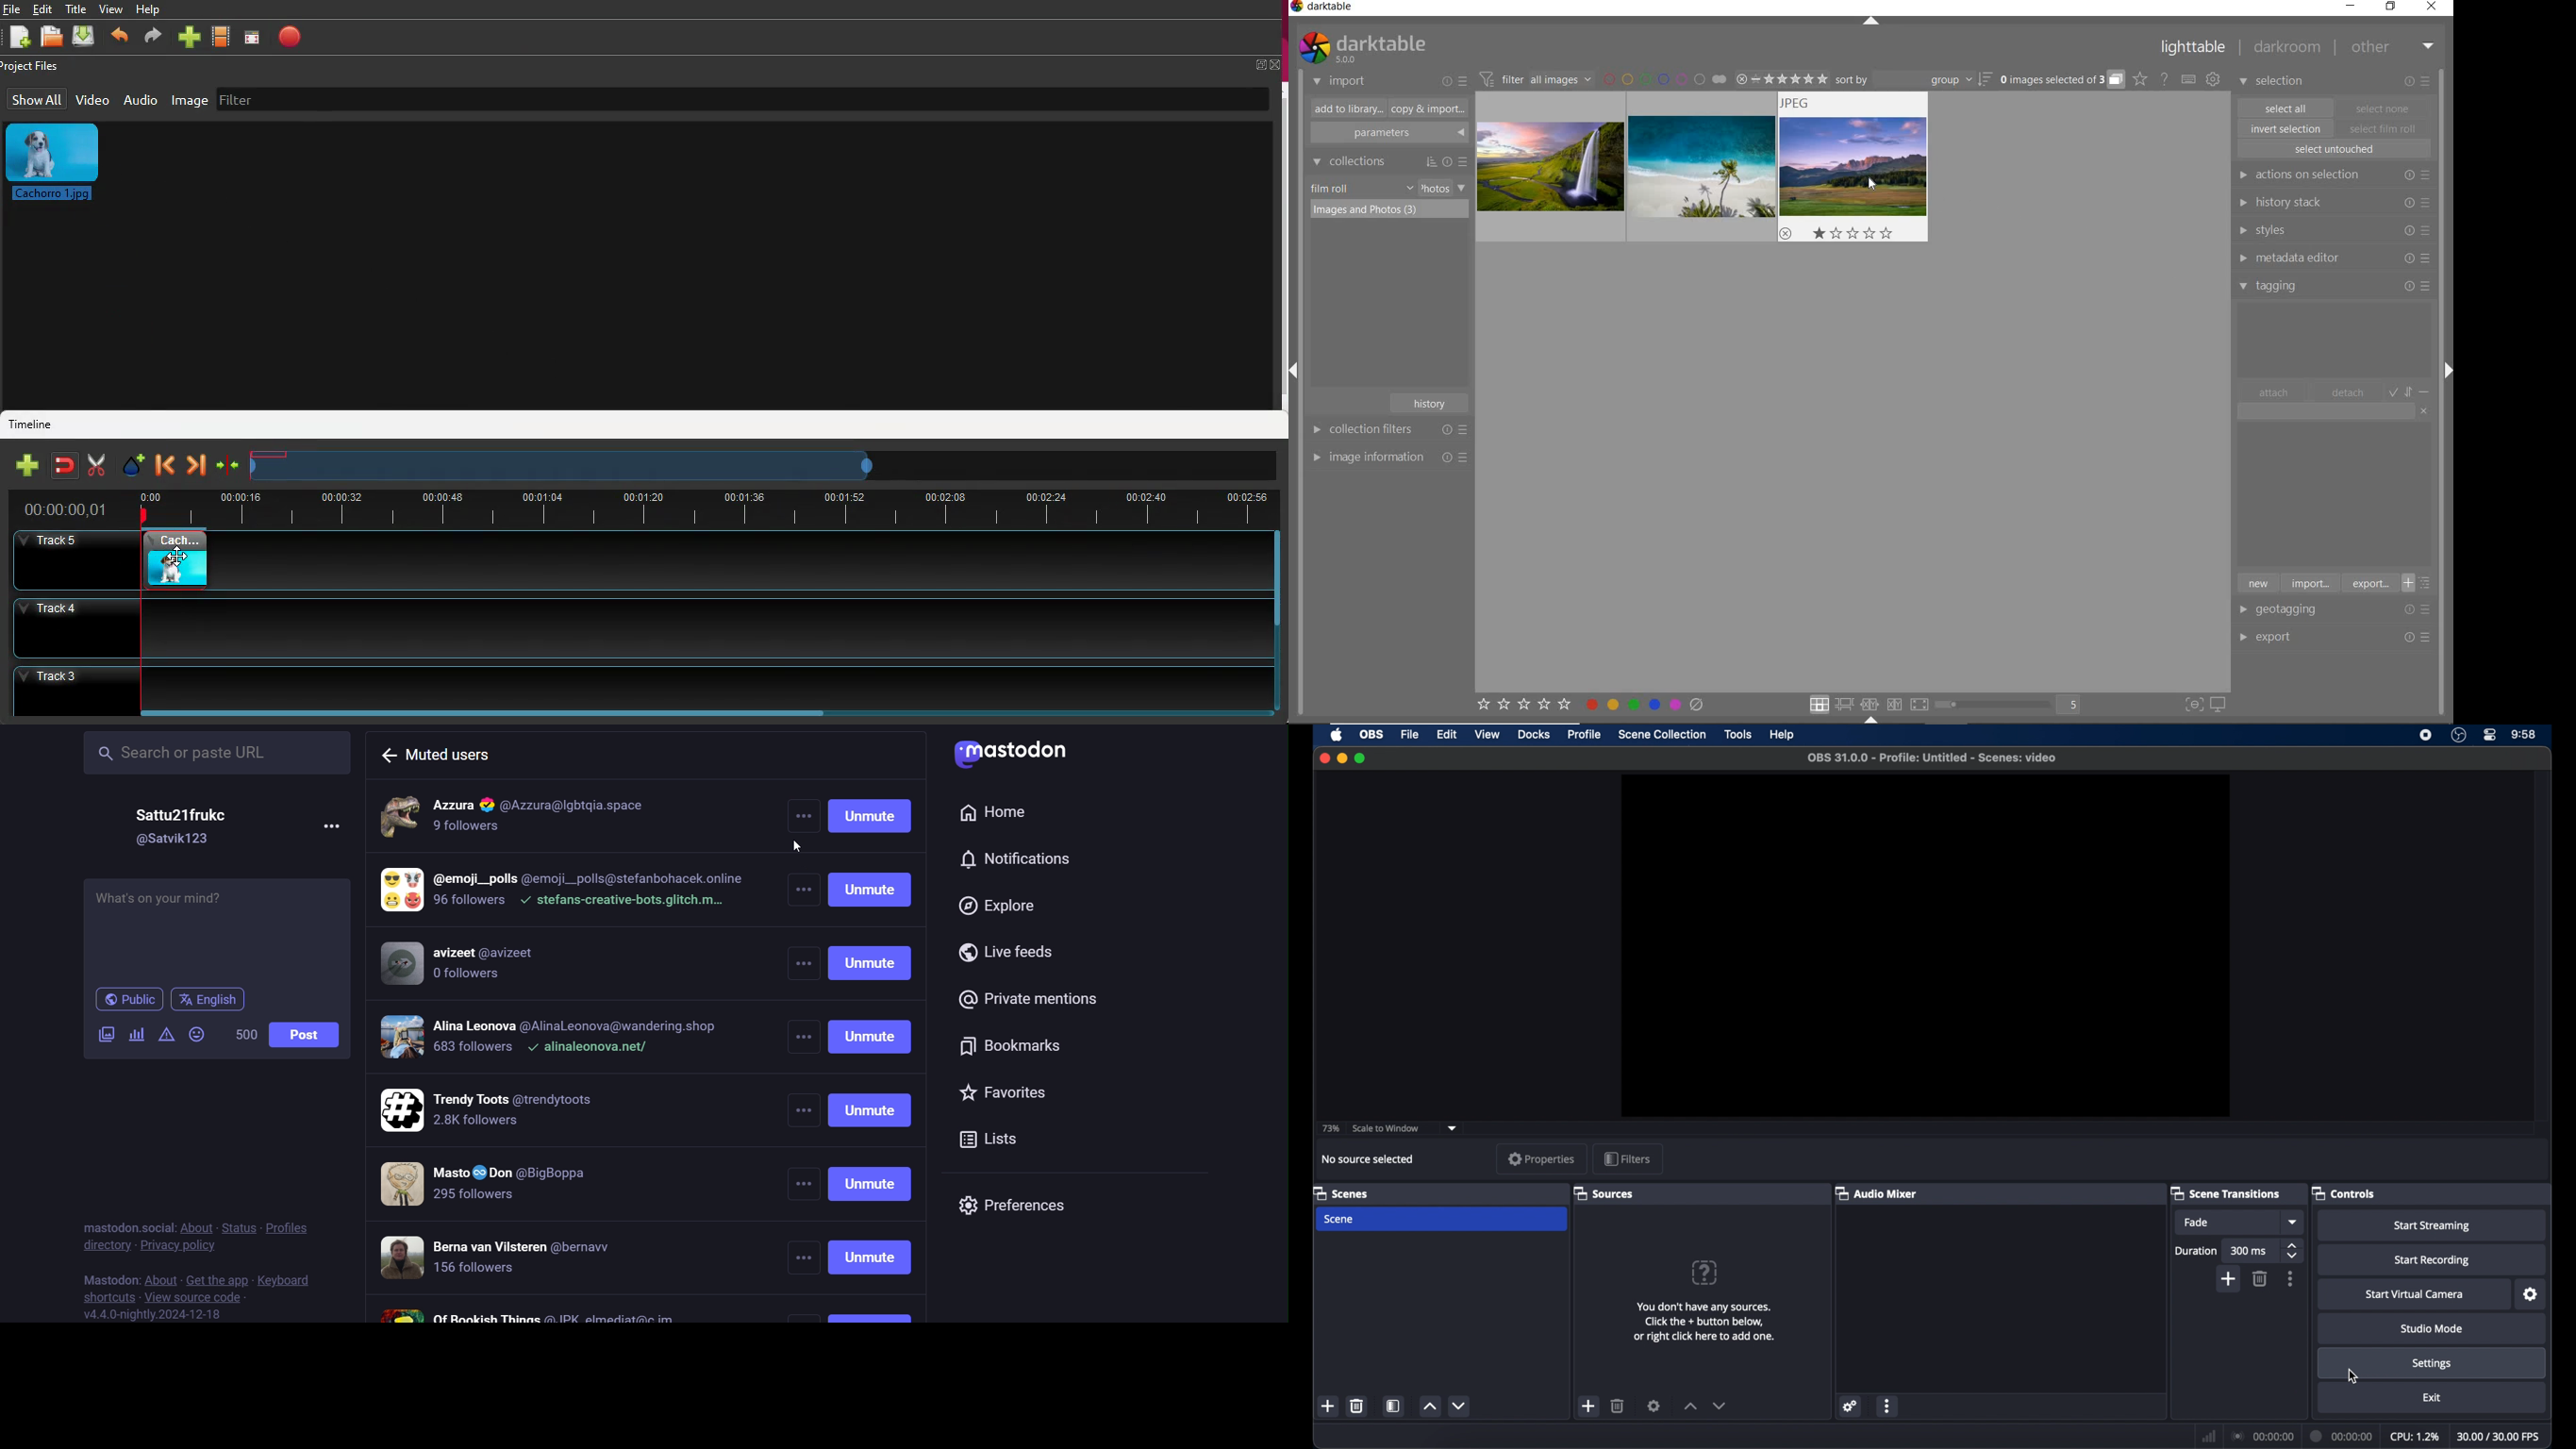 This screenshot has height=1456, width=2576. What do you see at coordinates (1005, 1044) in the screenshot?
I see `bookmark` at bounding box center [1005, 1044].